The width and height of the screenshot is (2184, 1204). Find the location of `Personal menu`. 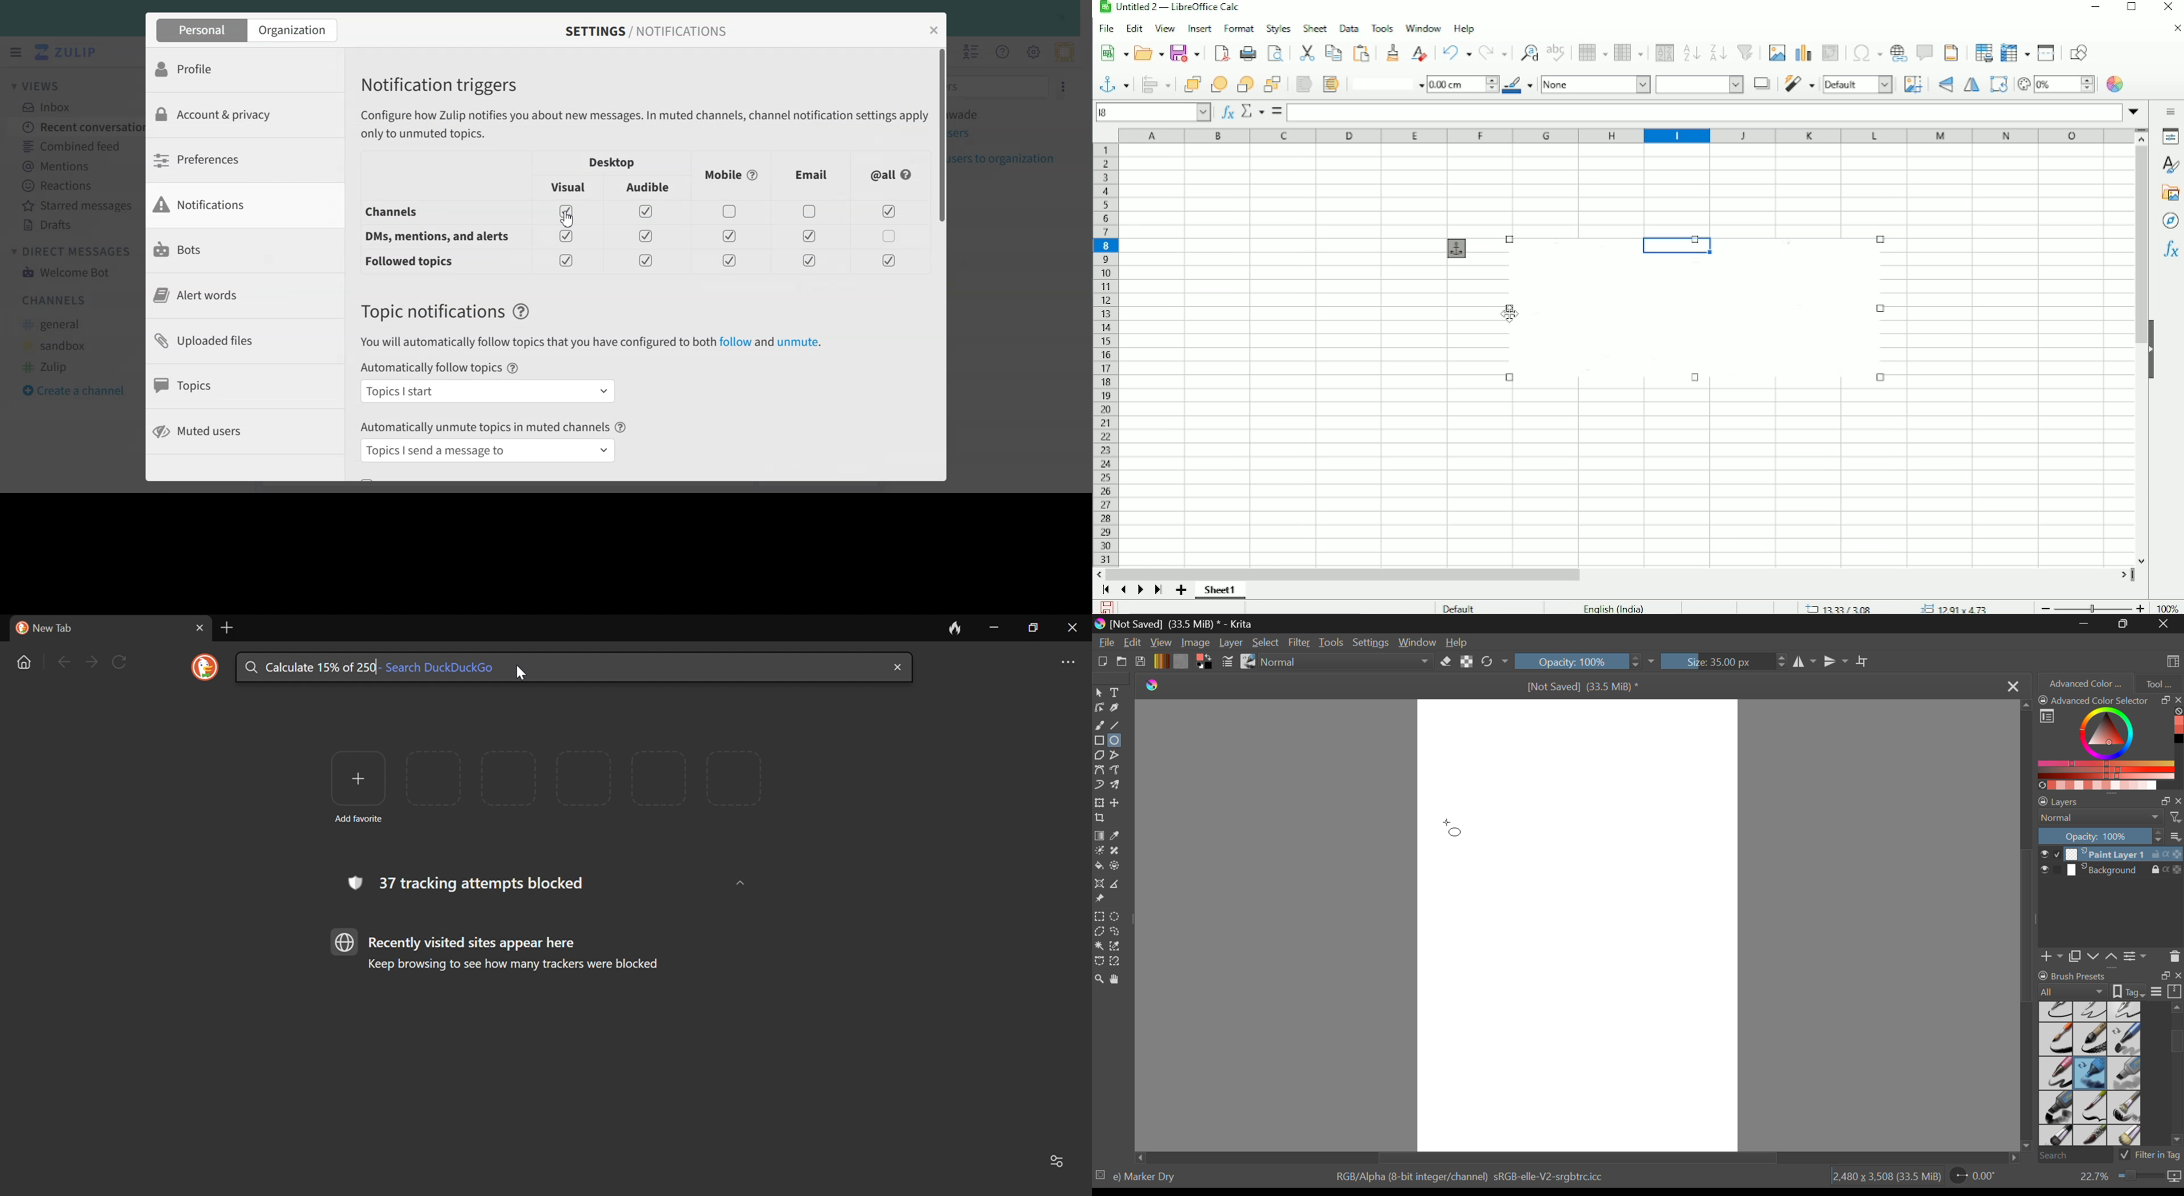

Personal menu is located at coordinates (1064, 52).